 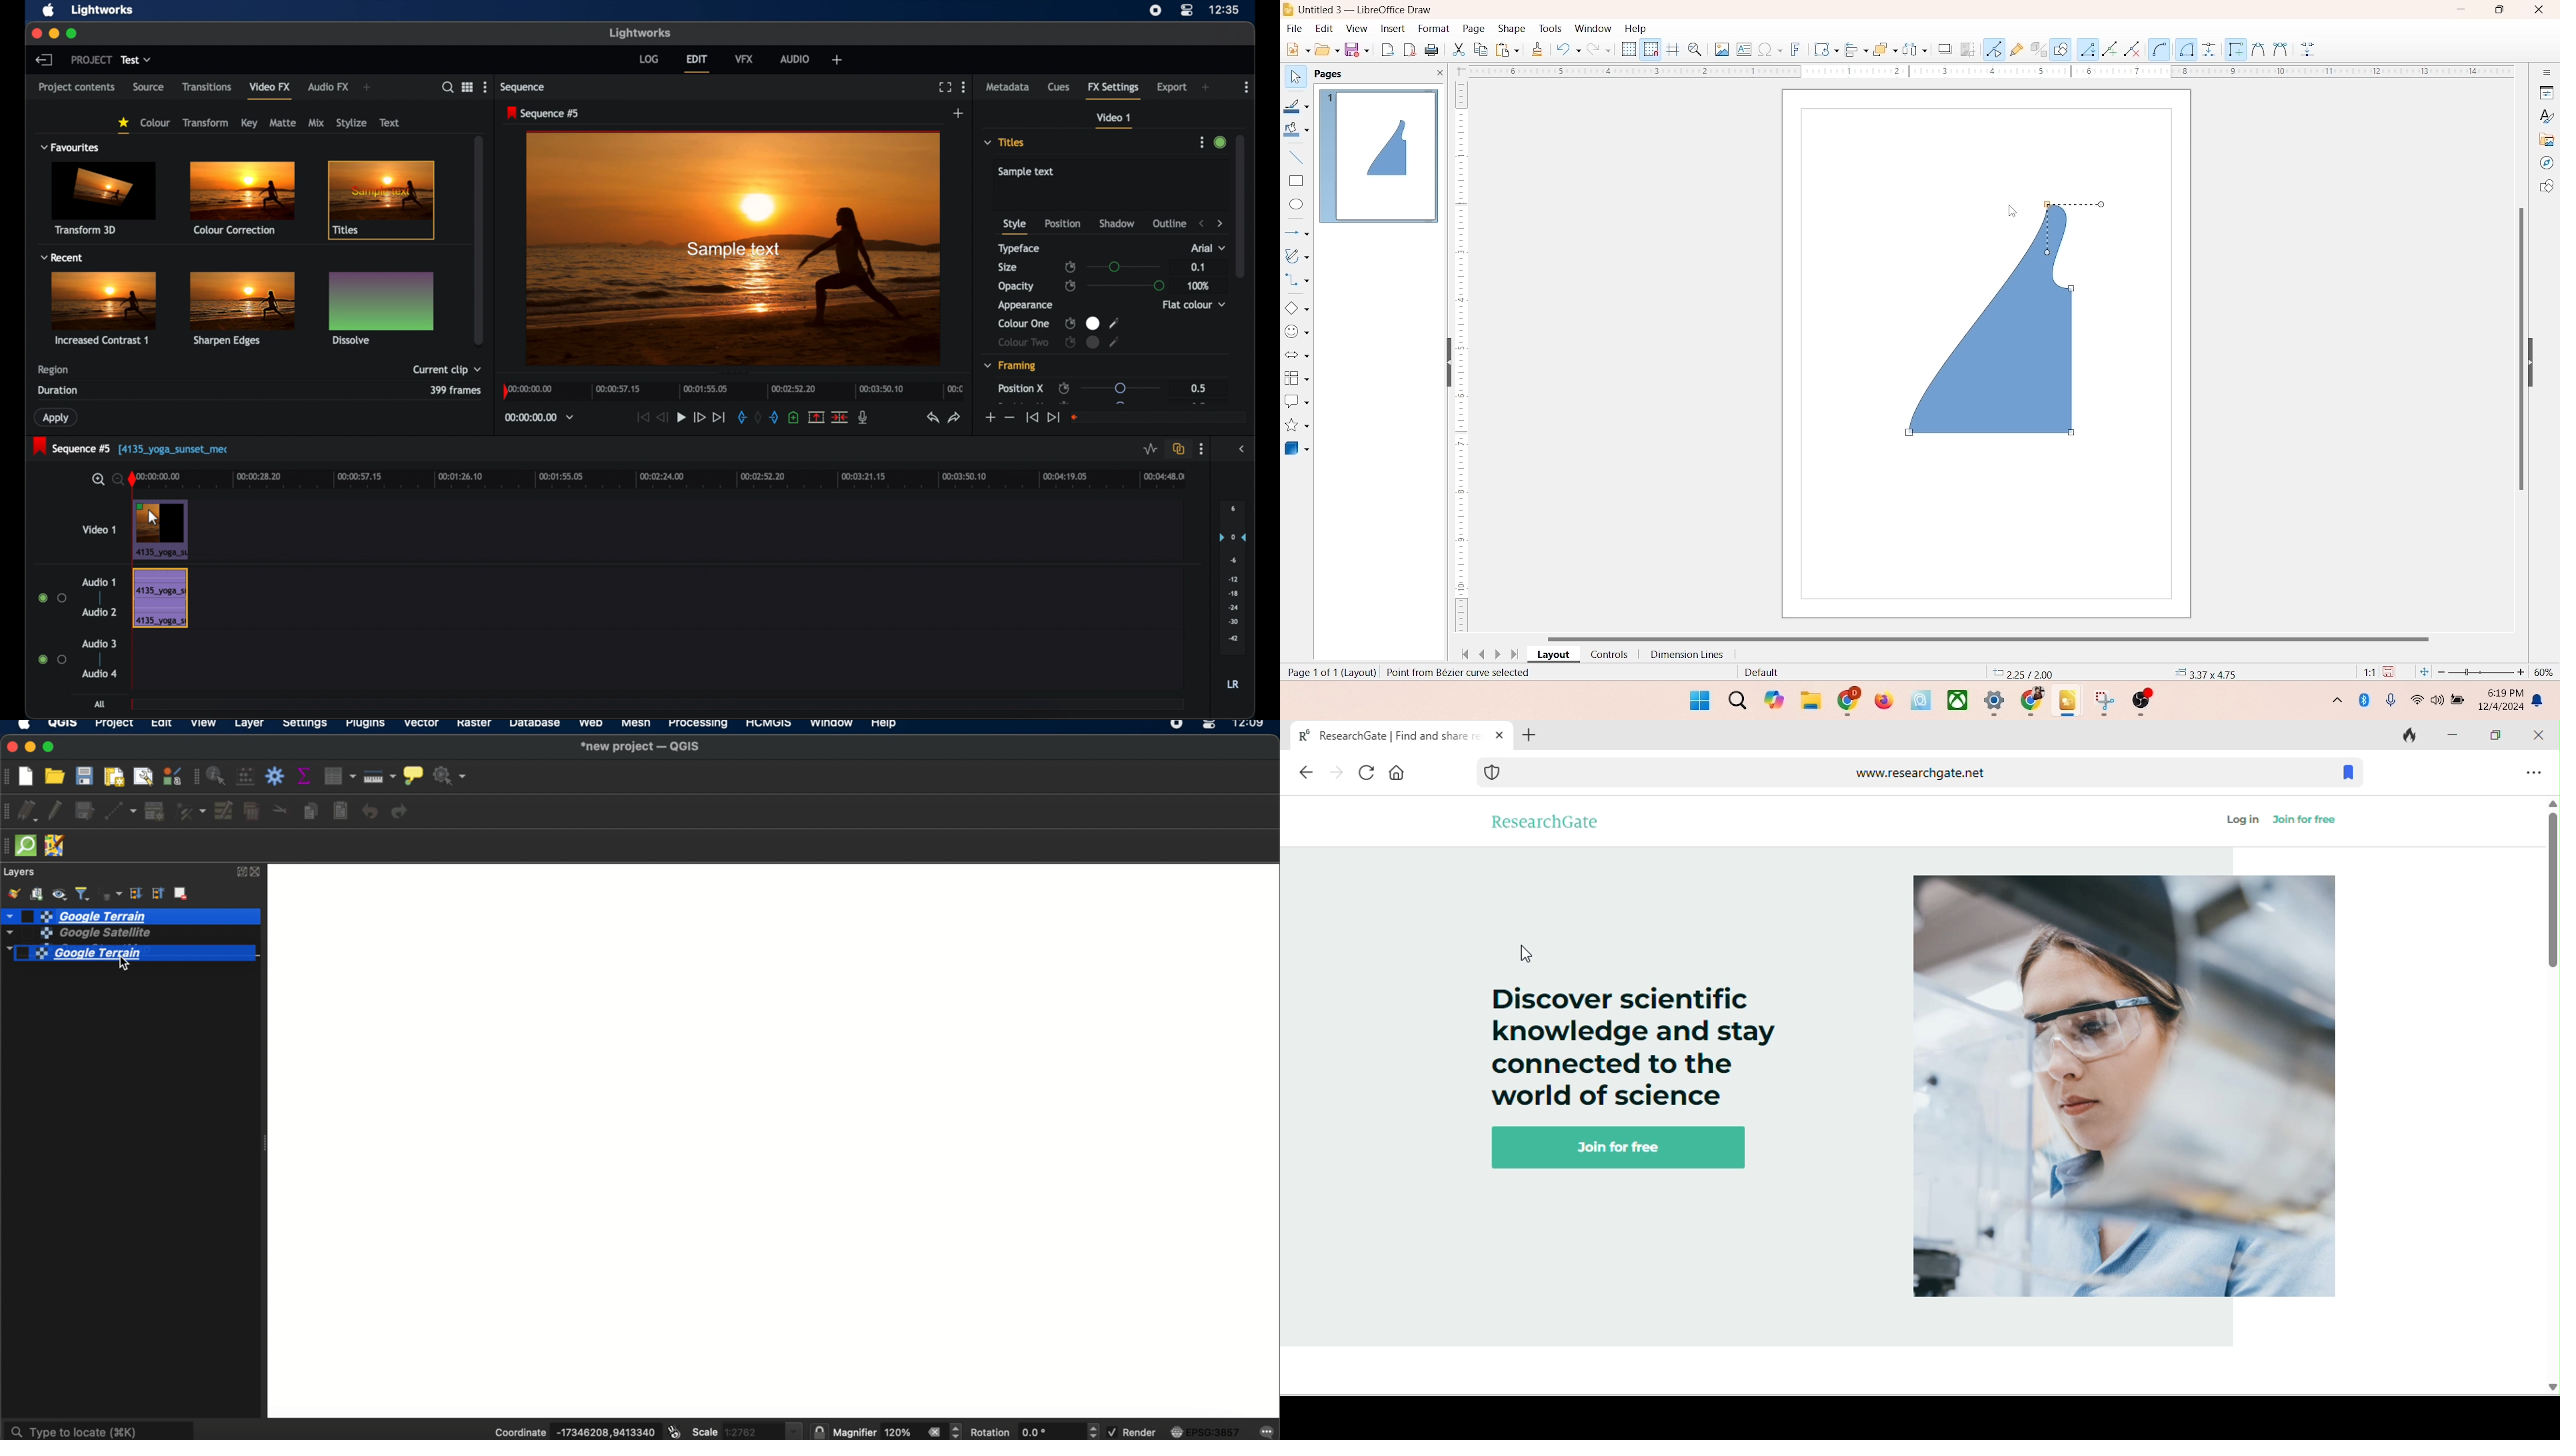 I want to click on maximize, so click(x=2499, y=10).